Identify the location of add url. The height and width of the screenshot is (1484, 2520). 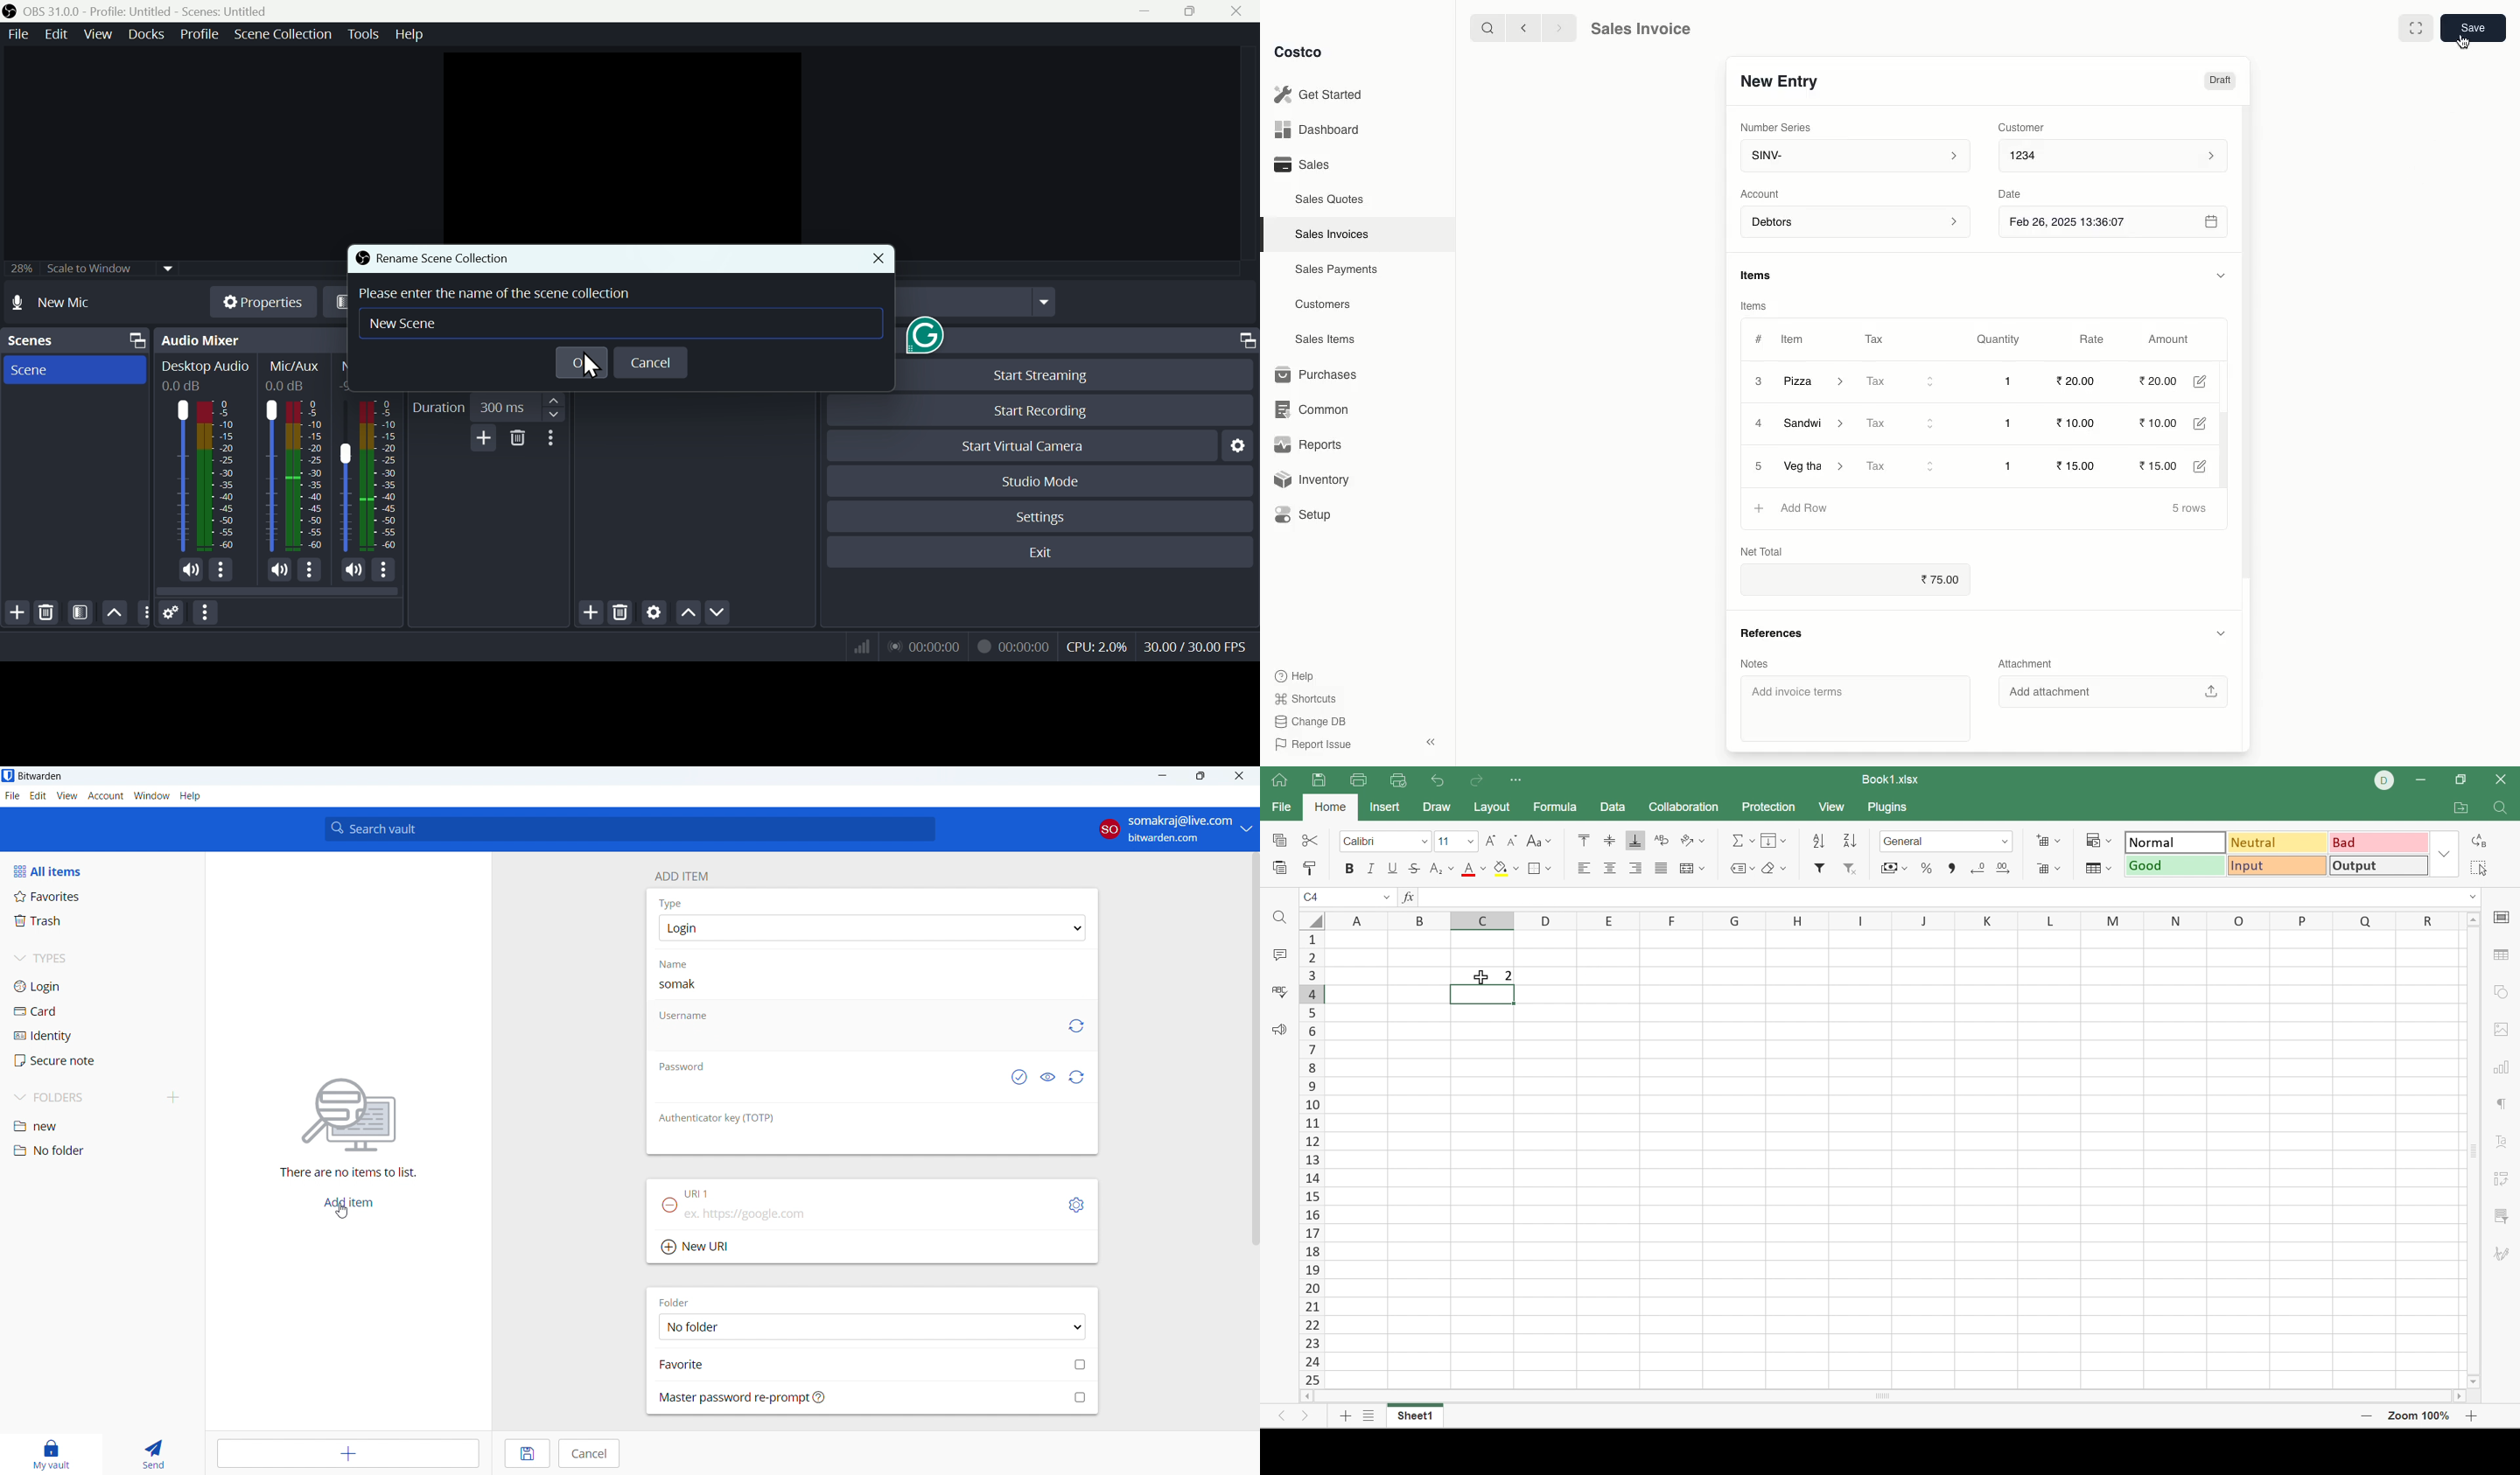
(872, 1217).